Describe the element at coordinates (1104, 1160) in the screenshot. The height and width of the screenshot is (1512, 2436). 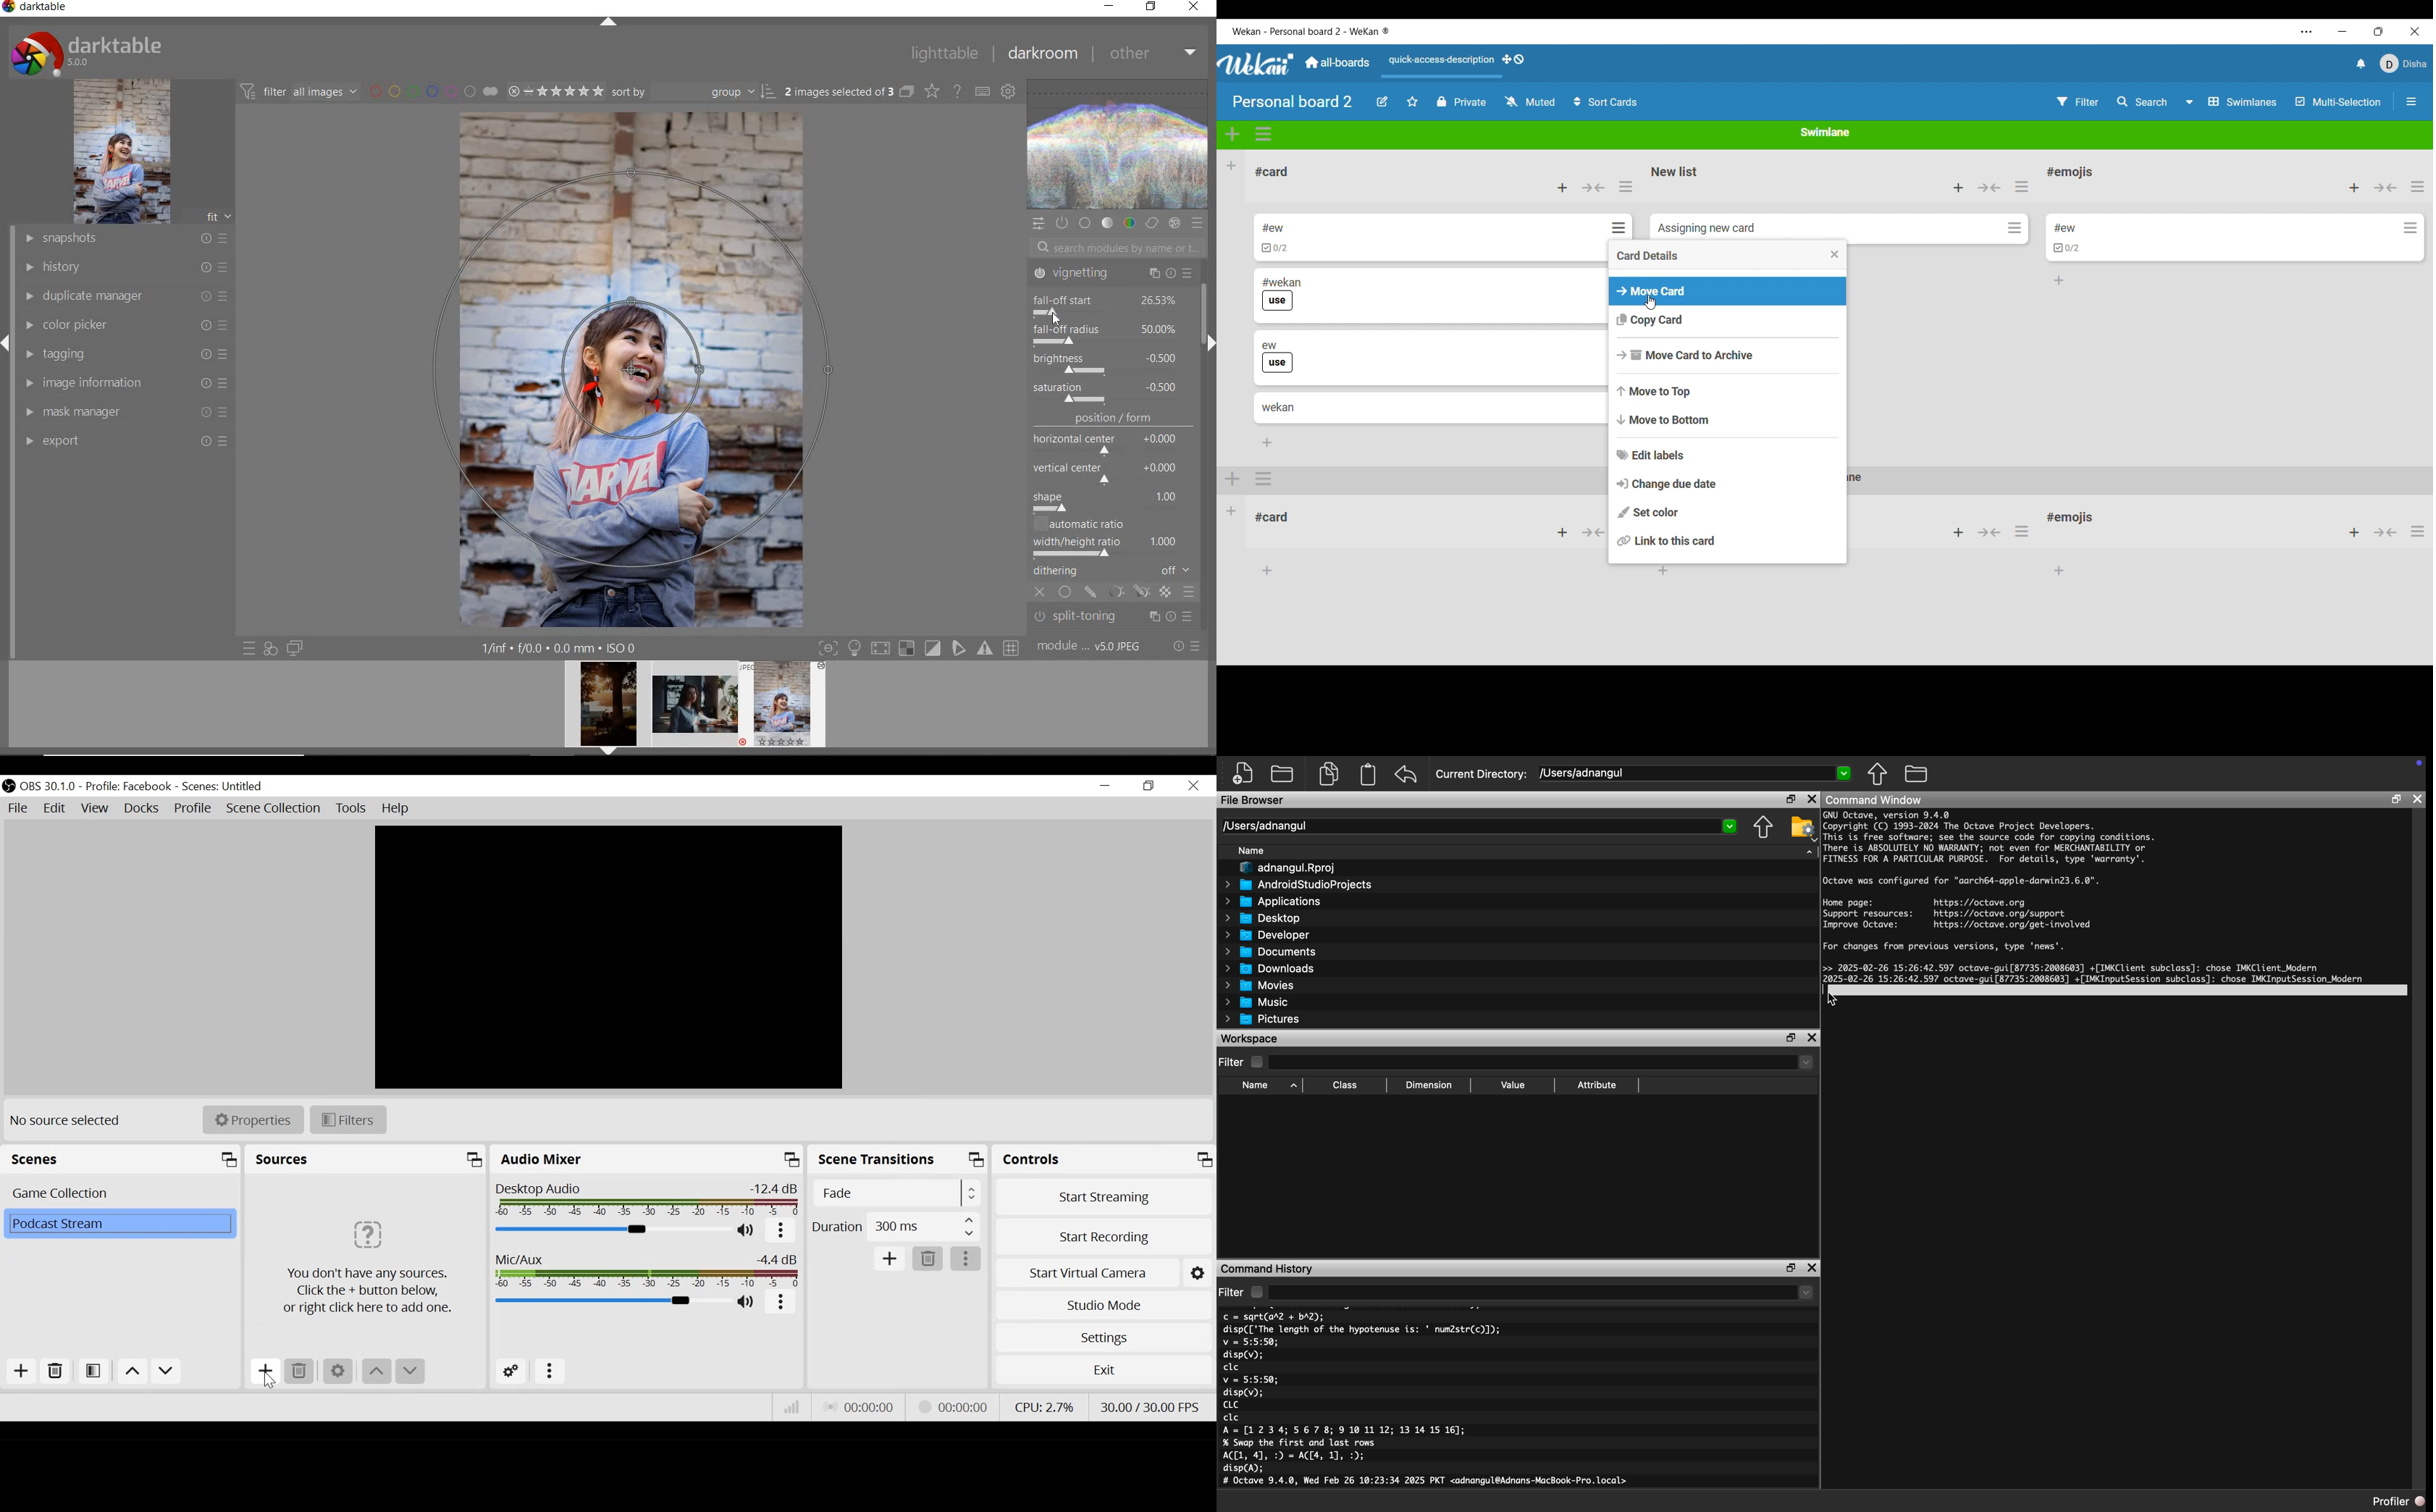
I see `Controls Panel` at that location.